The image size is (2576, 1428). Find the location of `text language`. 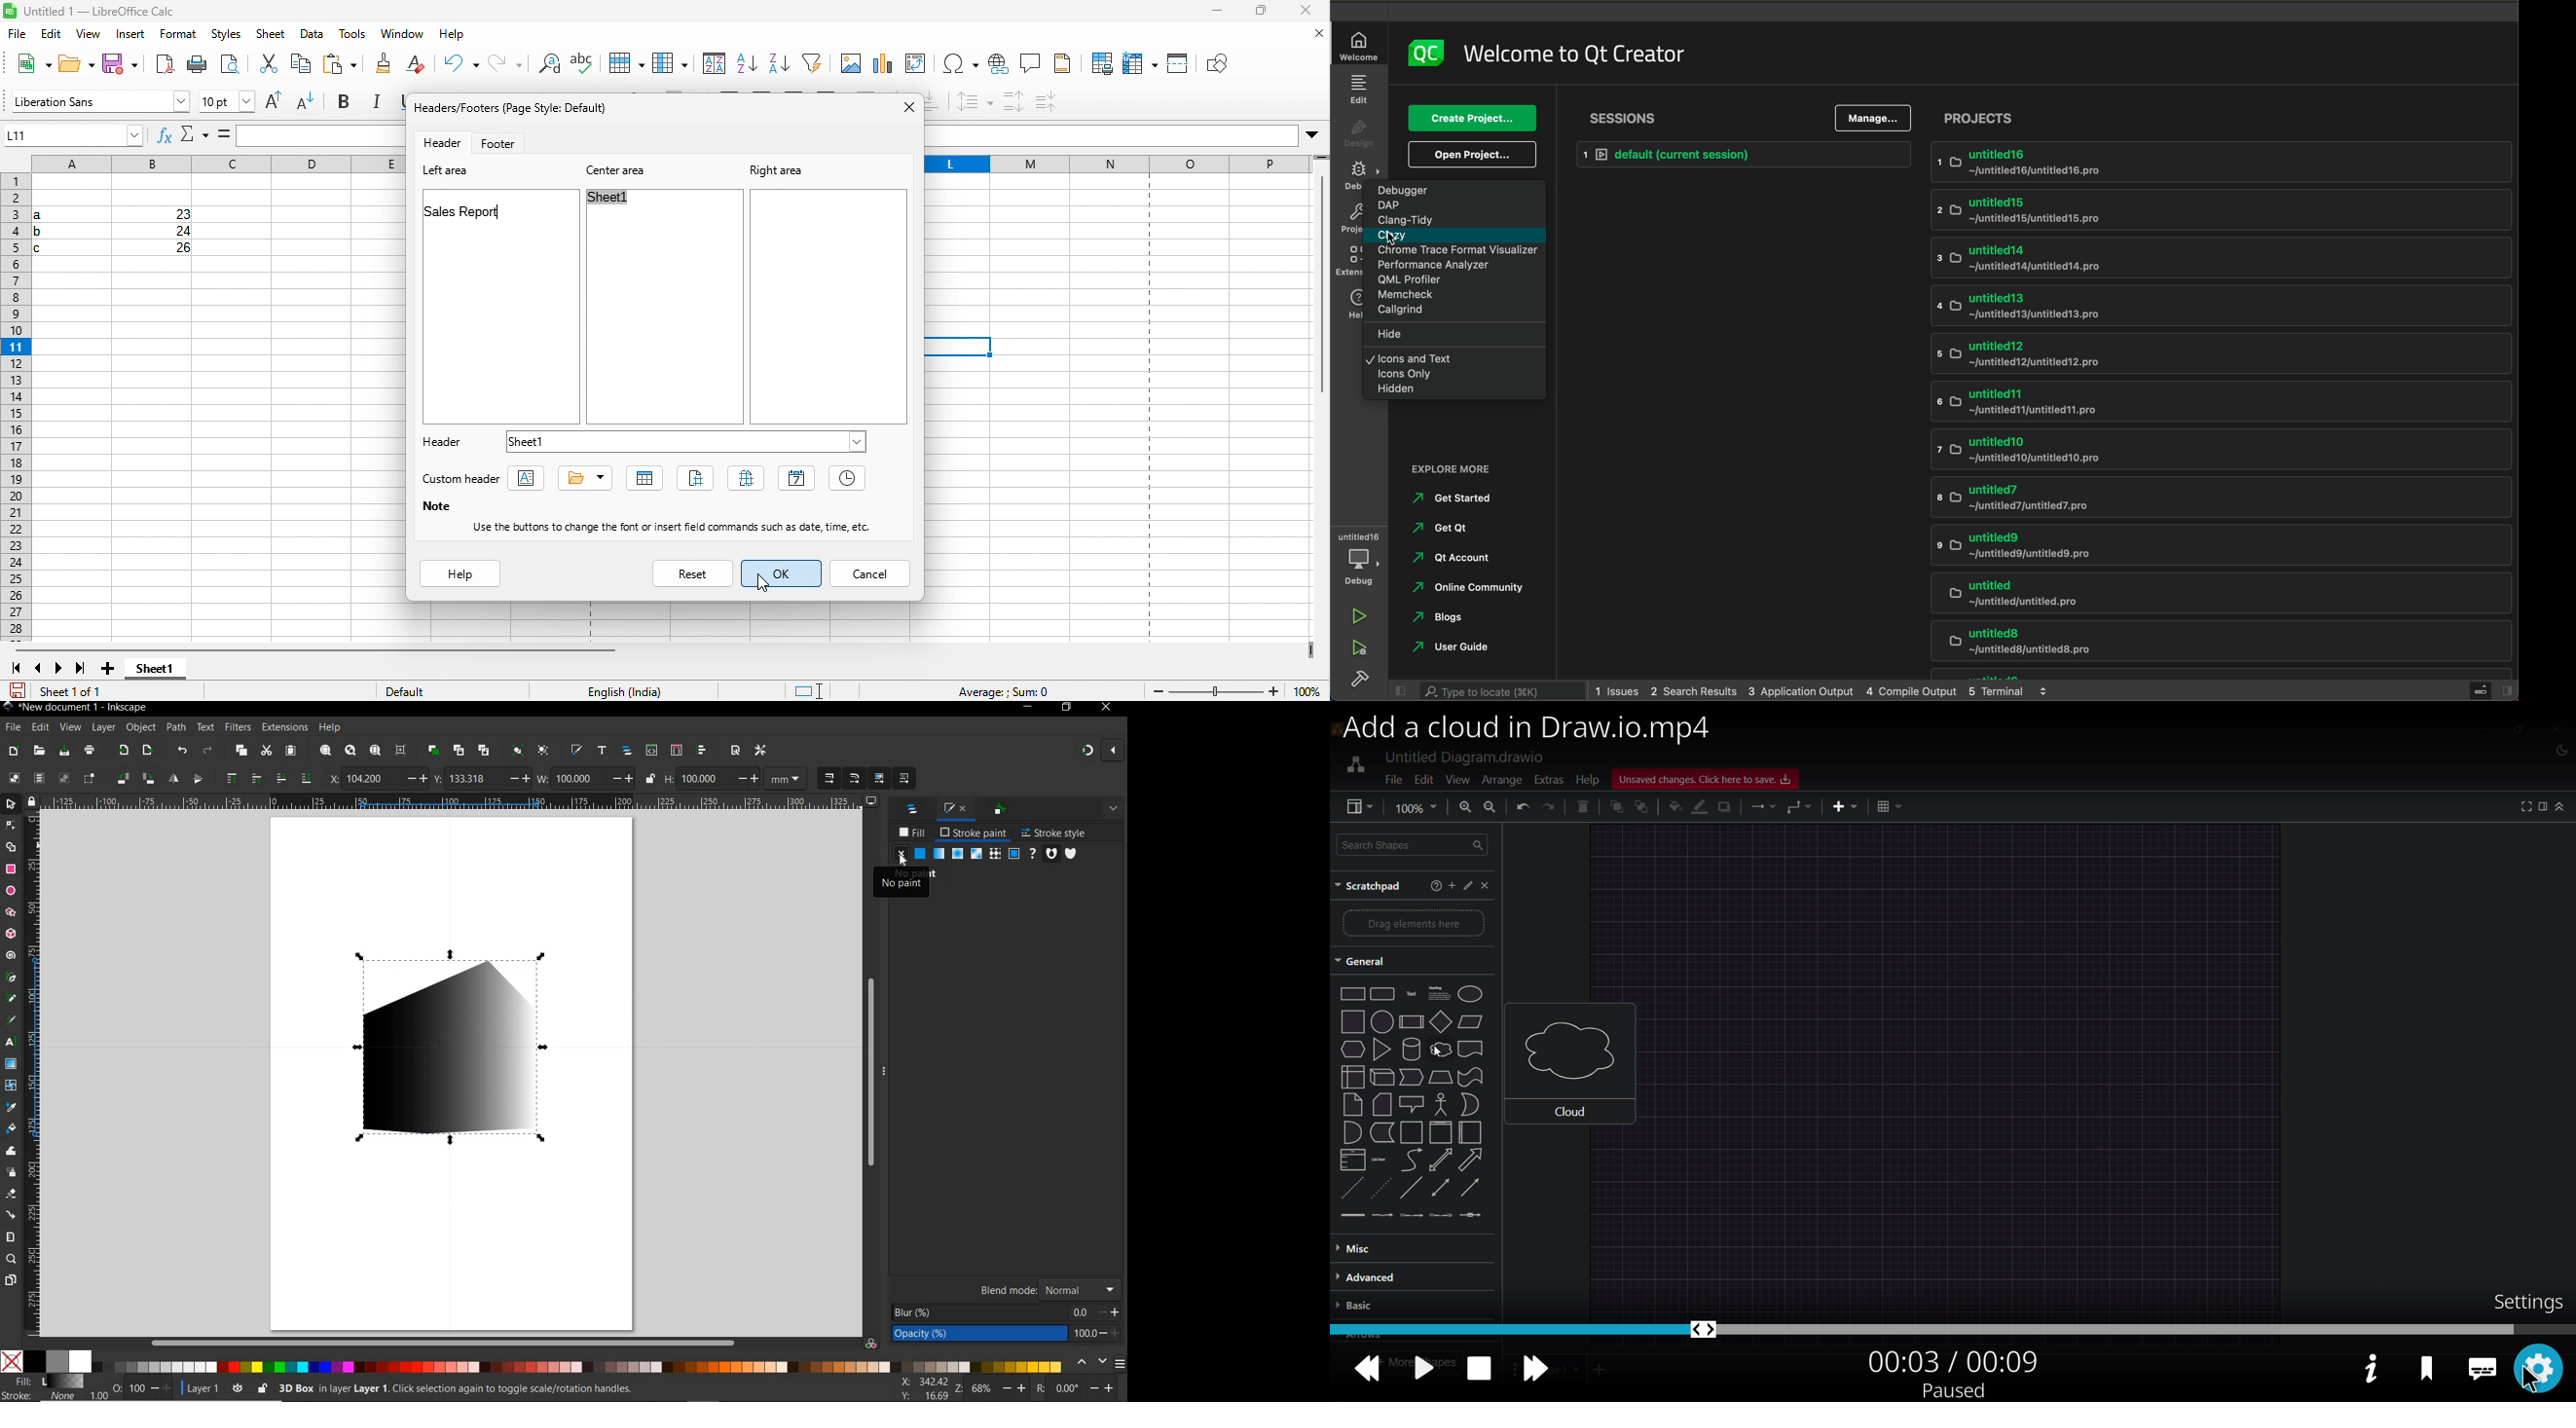

text language is located at coordinates (635, 689).